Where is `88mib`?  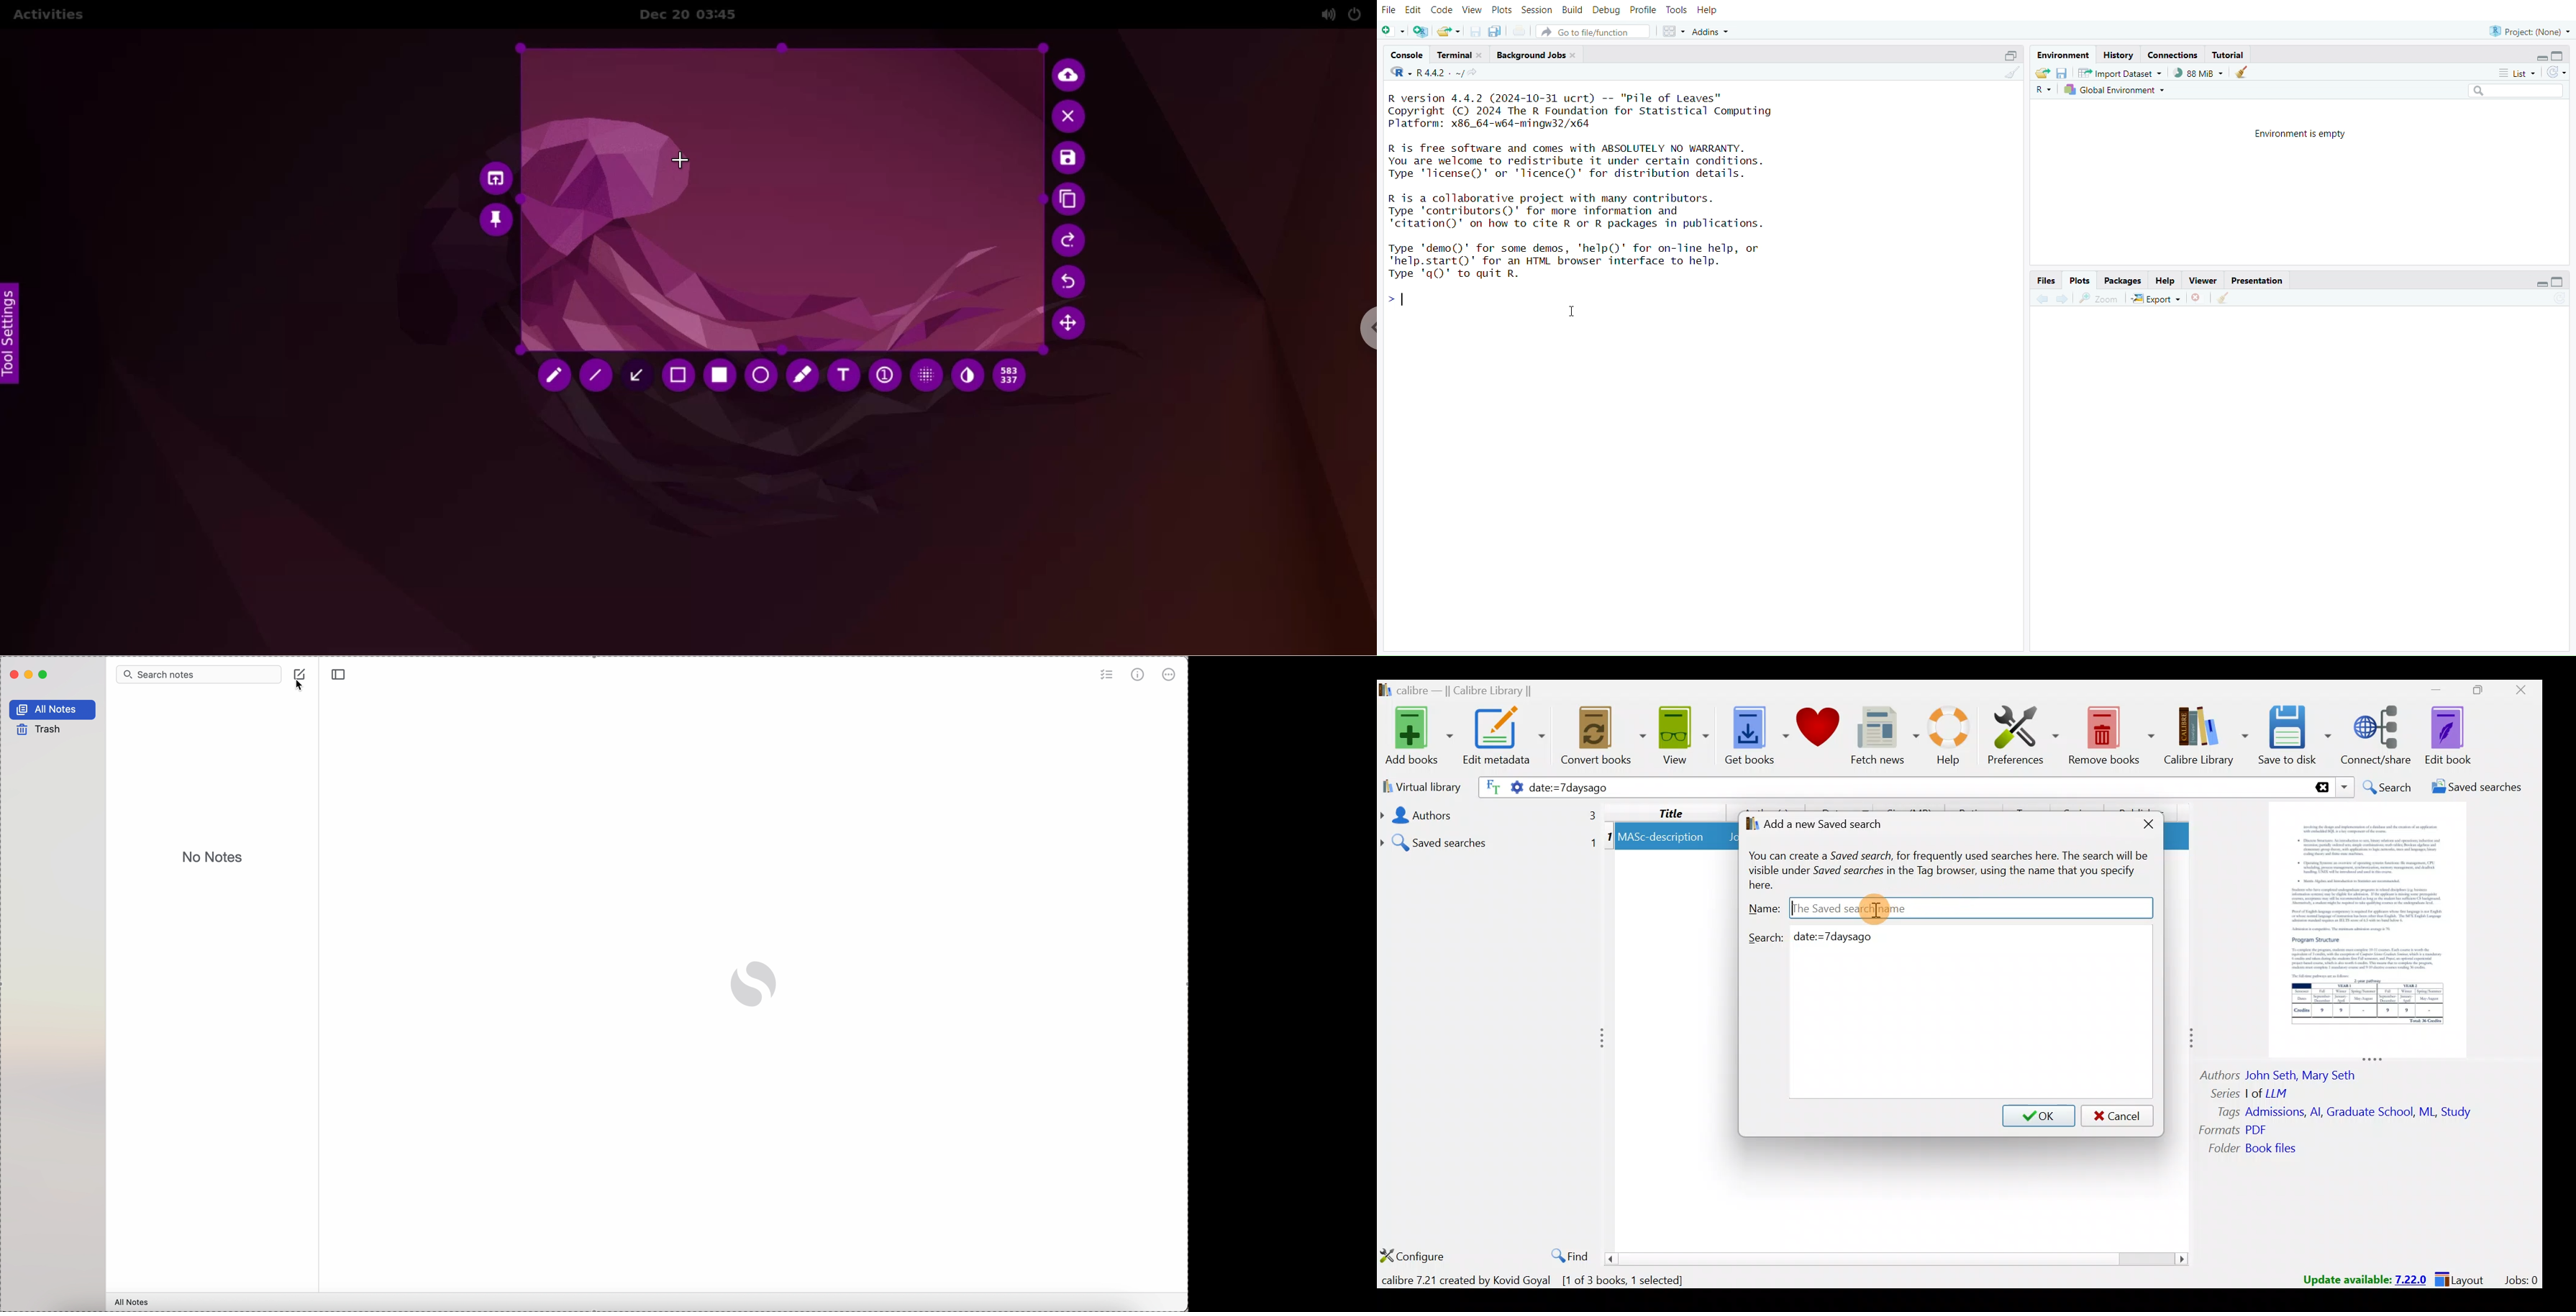
88mib is located at coordinates (2199, 74).